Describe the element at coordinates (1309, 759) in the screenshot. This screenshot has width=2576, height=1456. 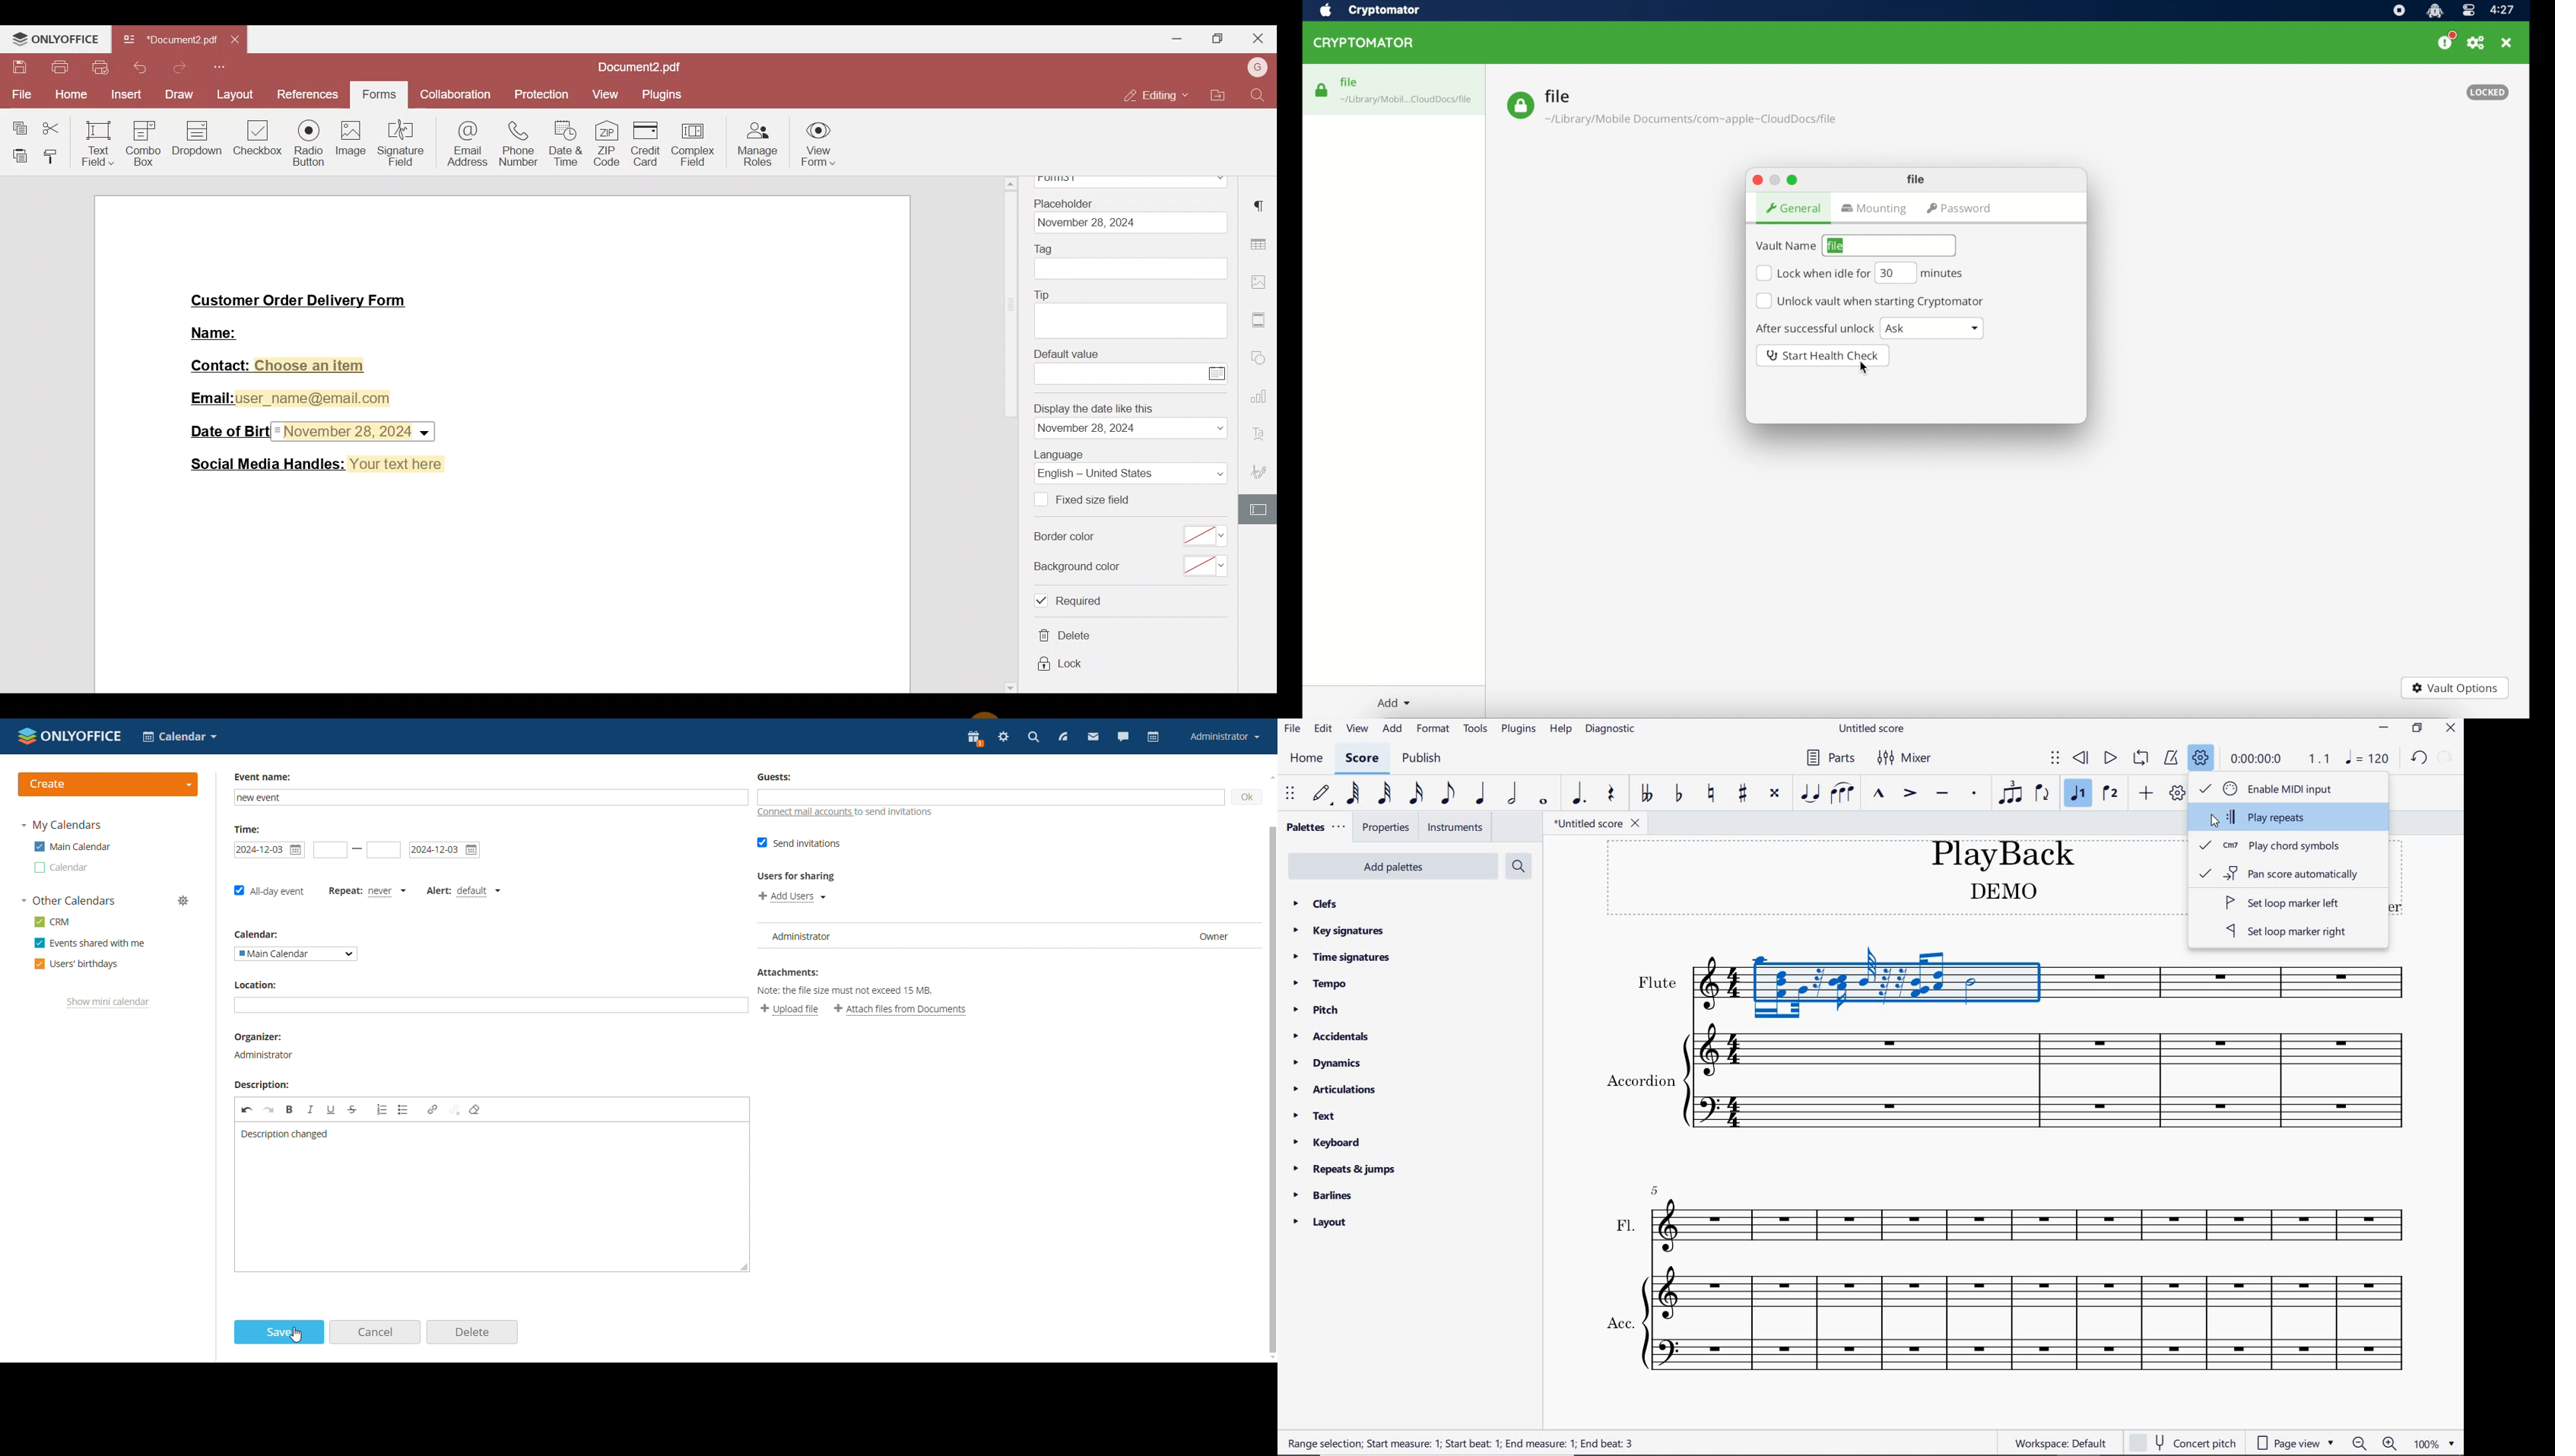
I see `home` at that location.